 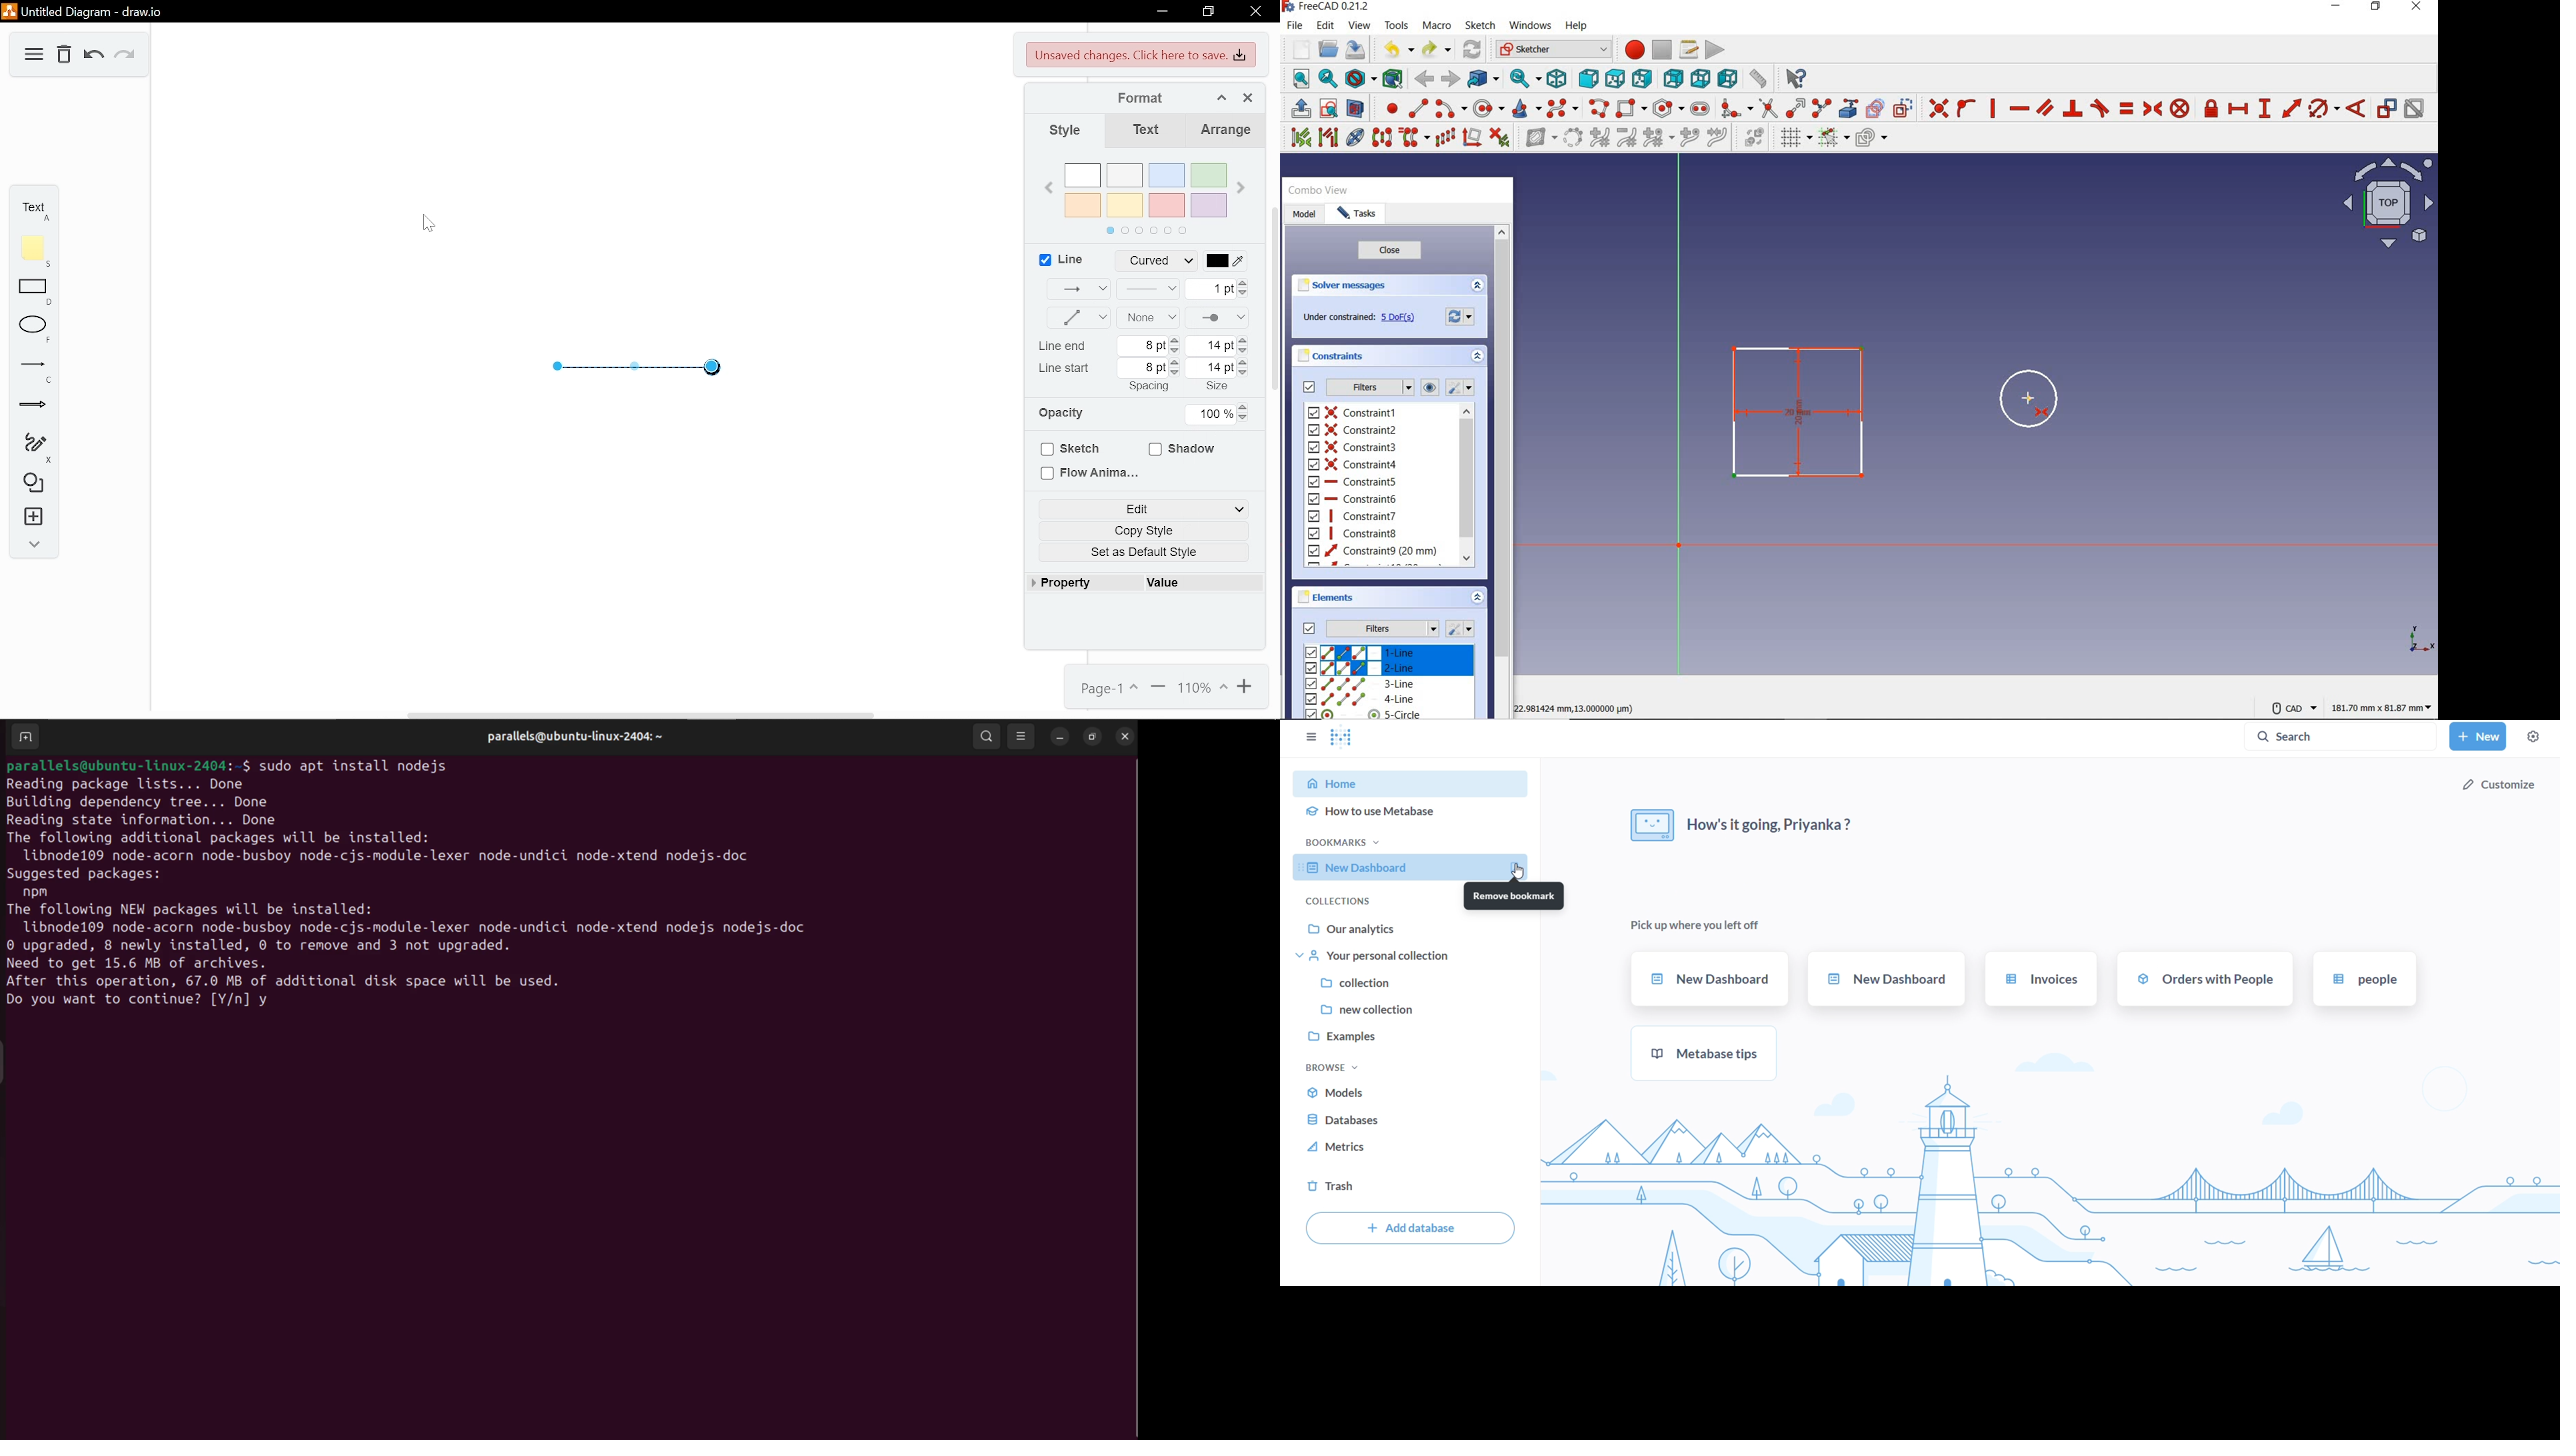 I want to click on Property, so click(x=1070, y=584).